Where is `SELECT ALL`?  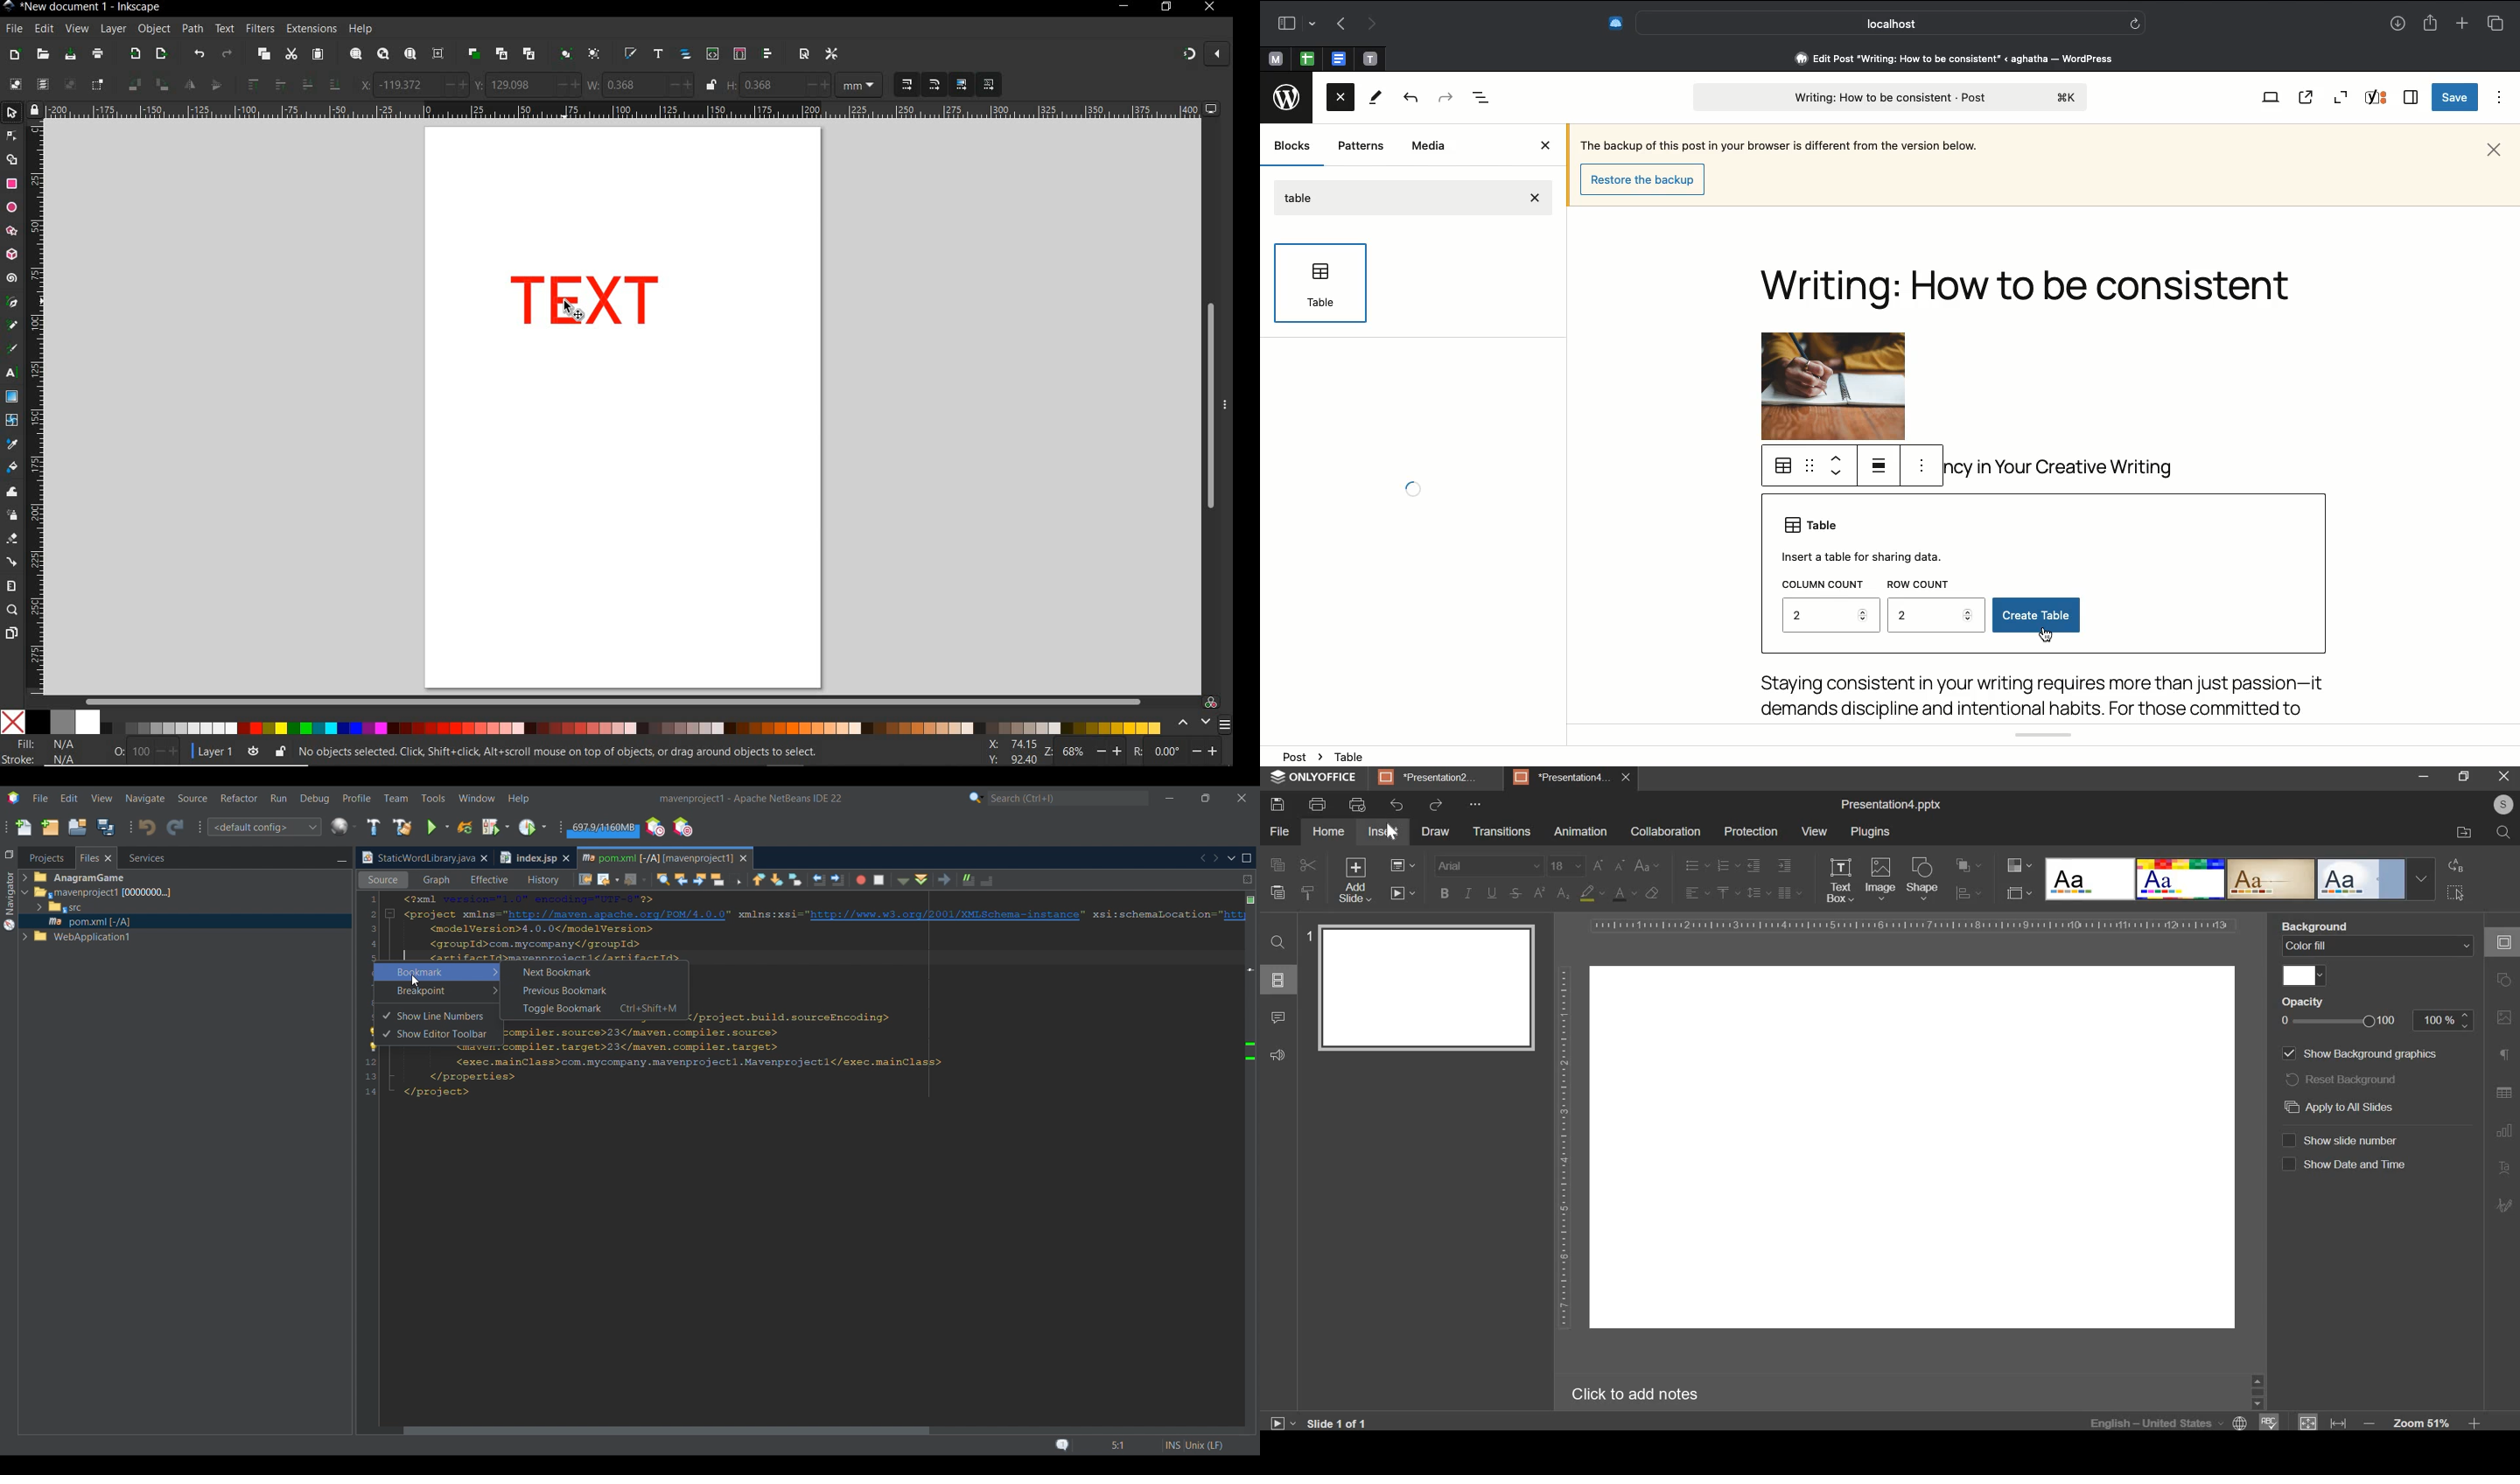 SELECT ALL is located at coordinates (15, 84).